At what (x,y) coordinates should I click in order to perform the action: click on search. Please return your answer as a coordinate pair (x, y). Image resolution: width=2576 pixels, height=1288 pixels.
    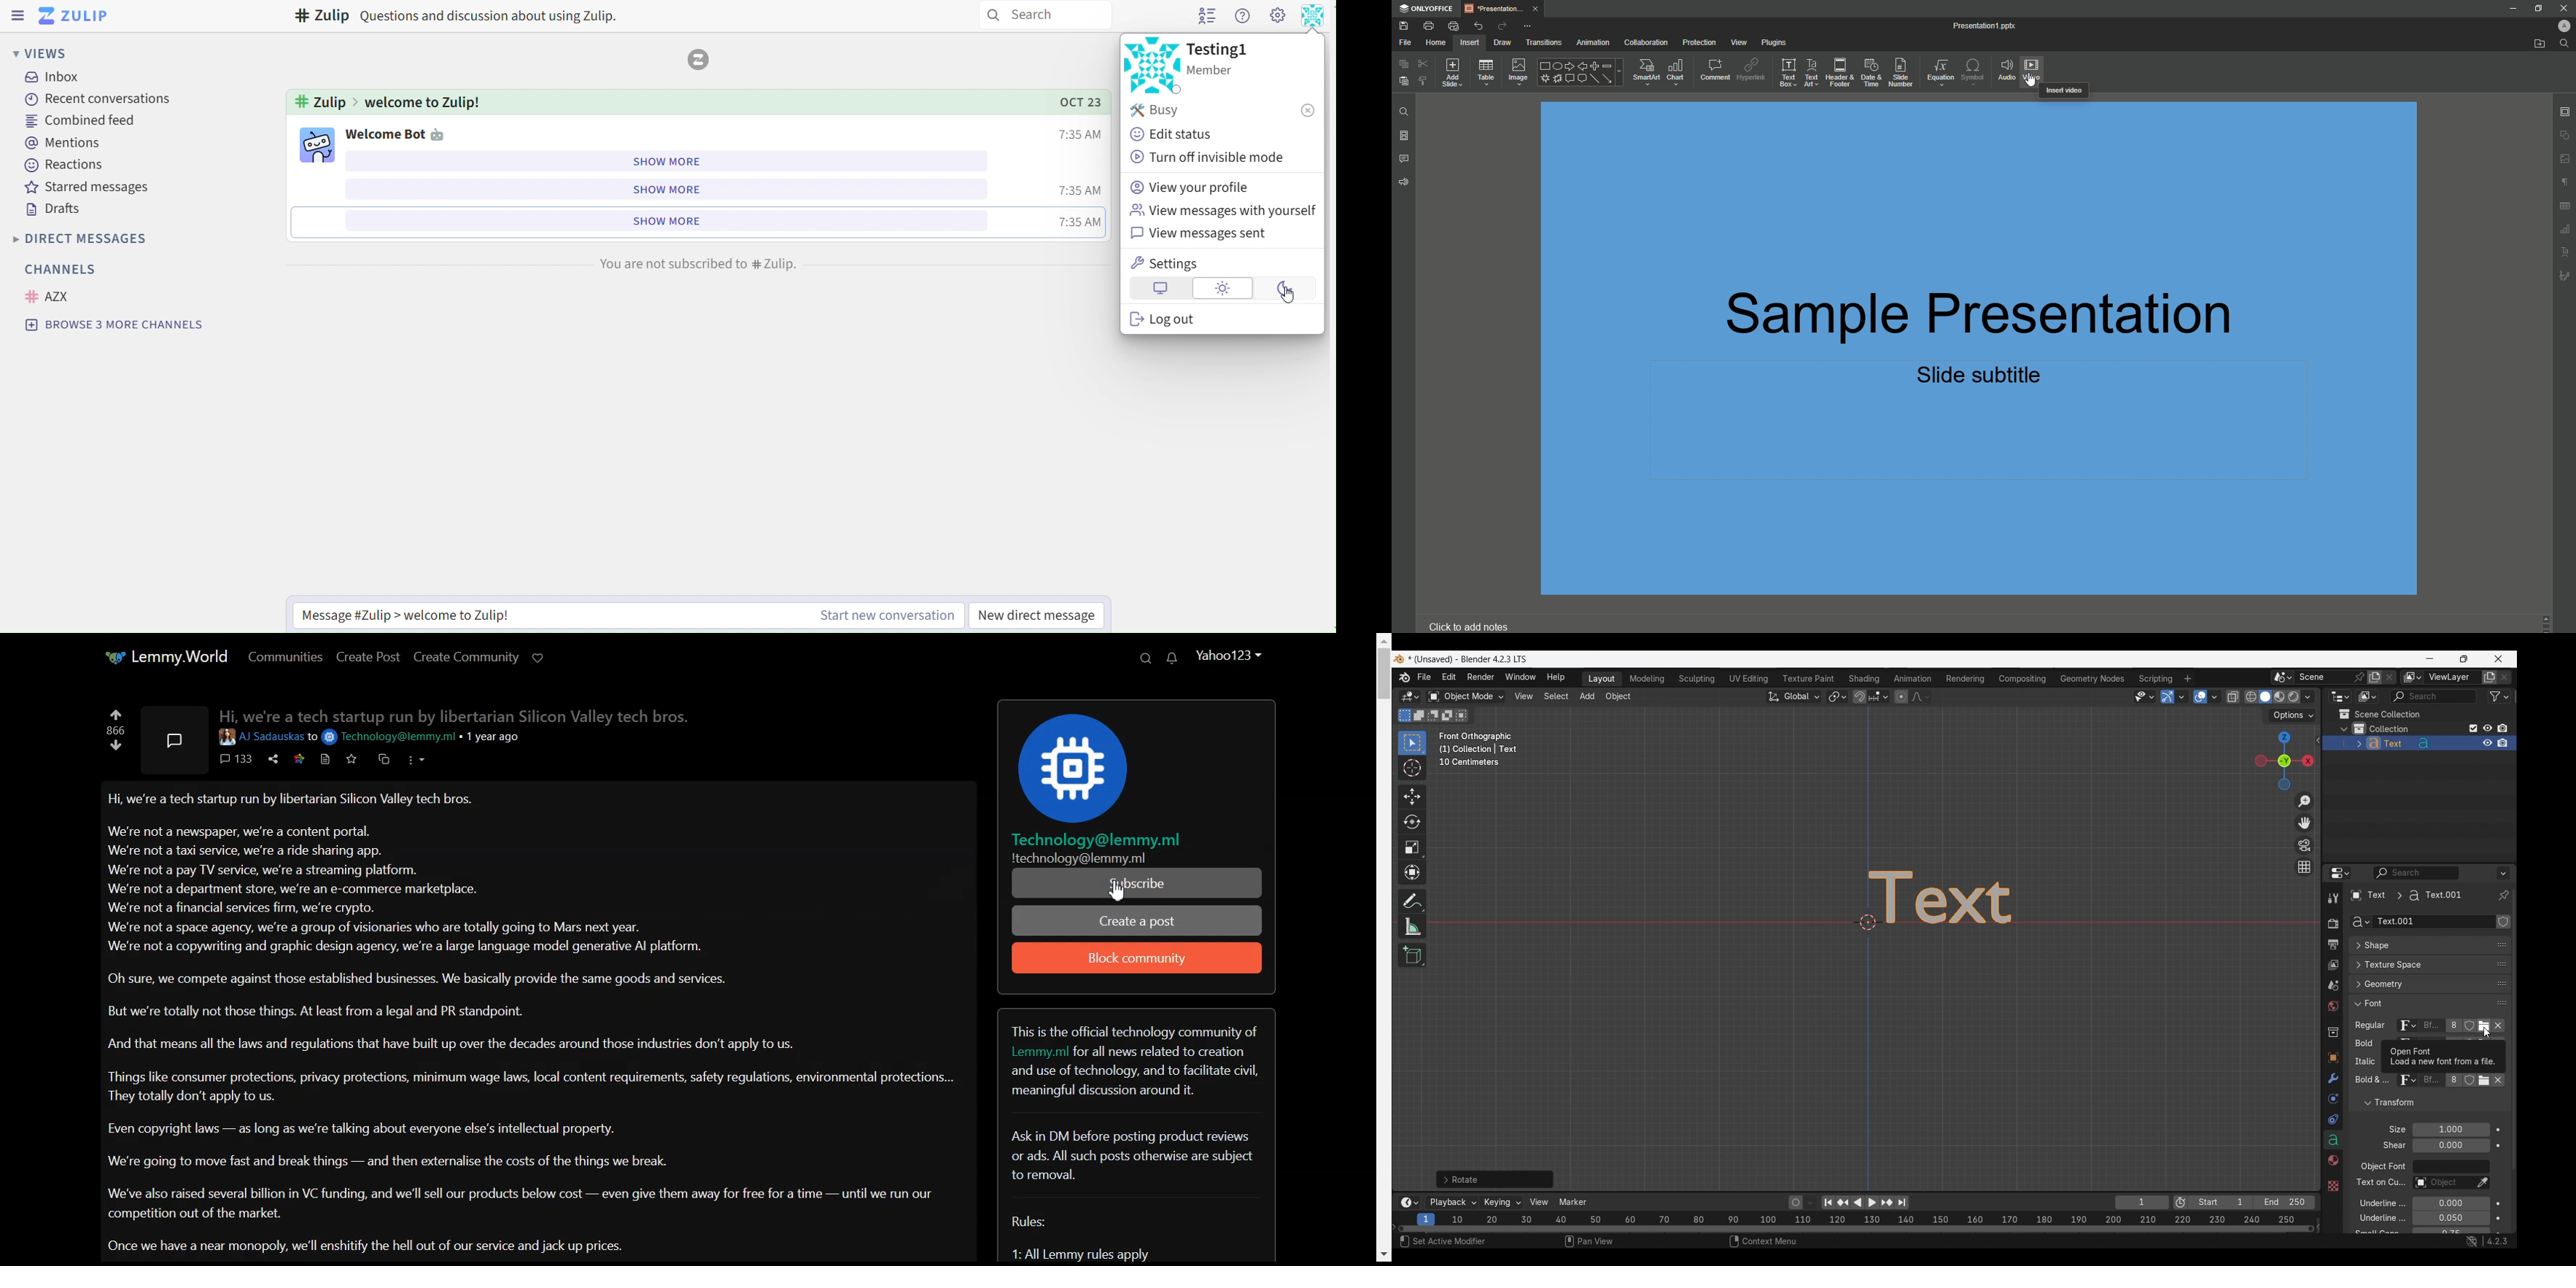
    Looking at the image, I should click on (1046, 15).